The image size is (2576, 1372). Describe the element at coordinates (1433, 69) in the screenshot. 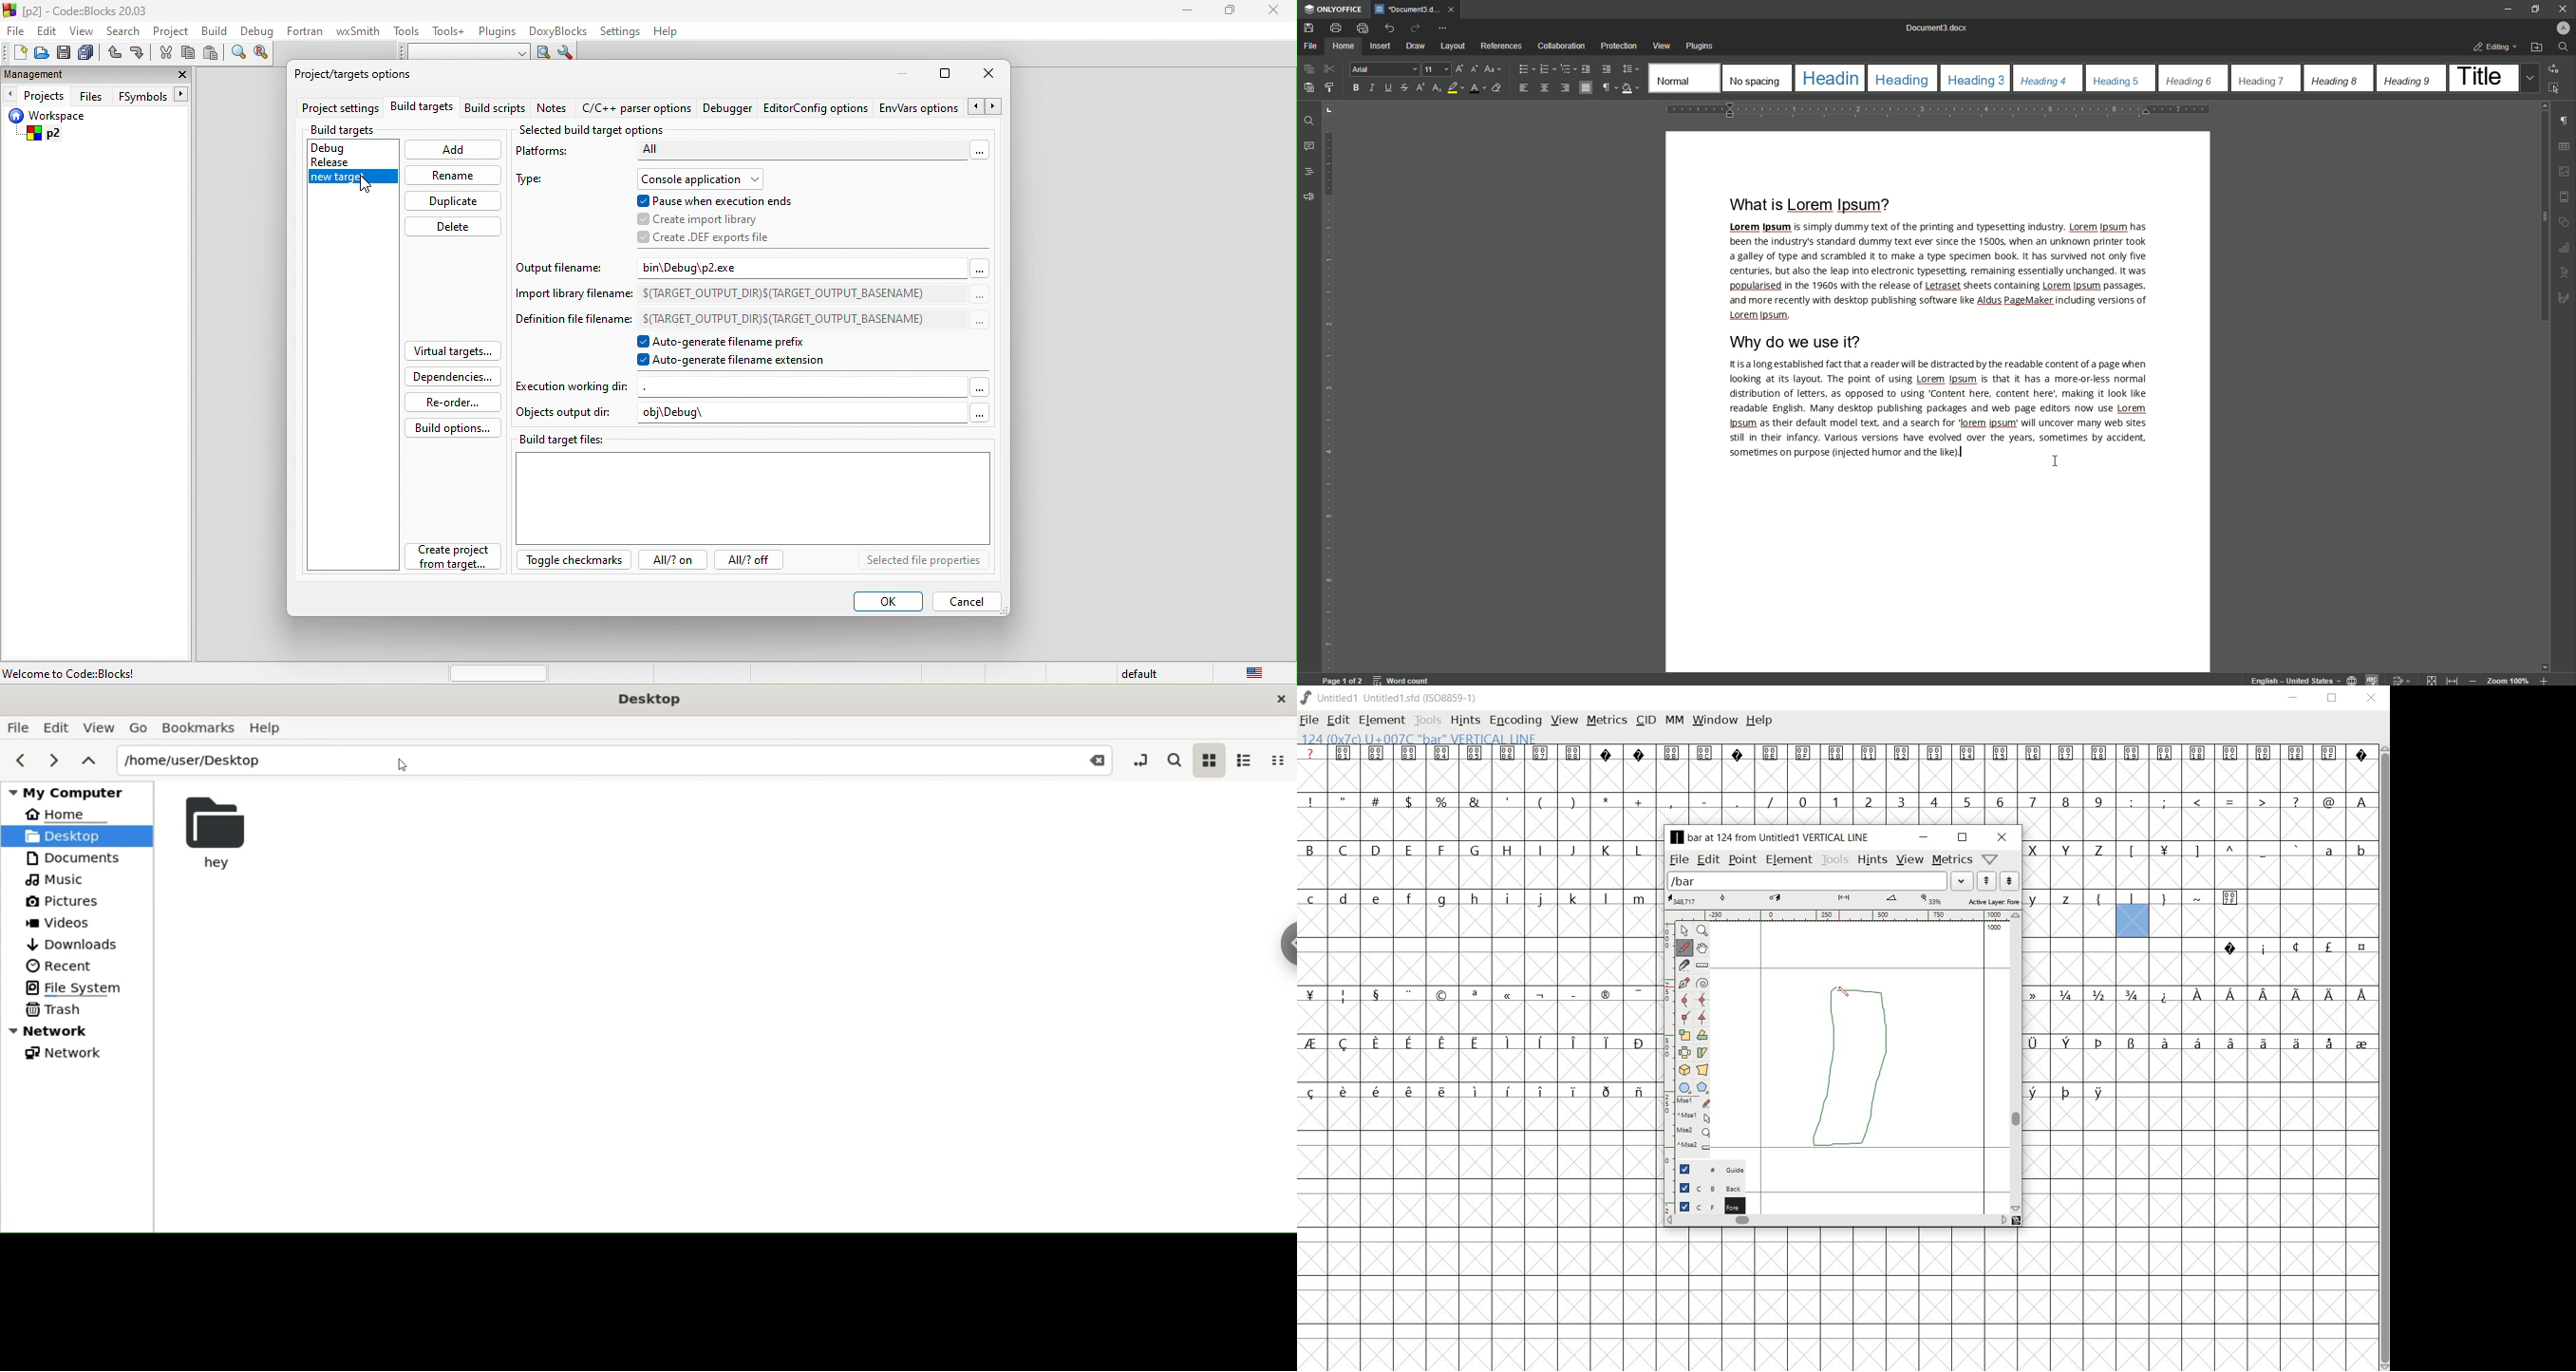

I see `Font Size` at that location.